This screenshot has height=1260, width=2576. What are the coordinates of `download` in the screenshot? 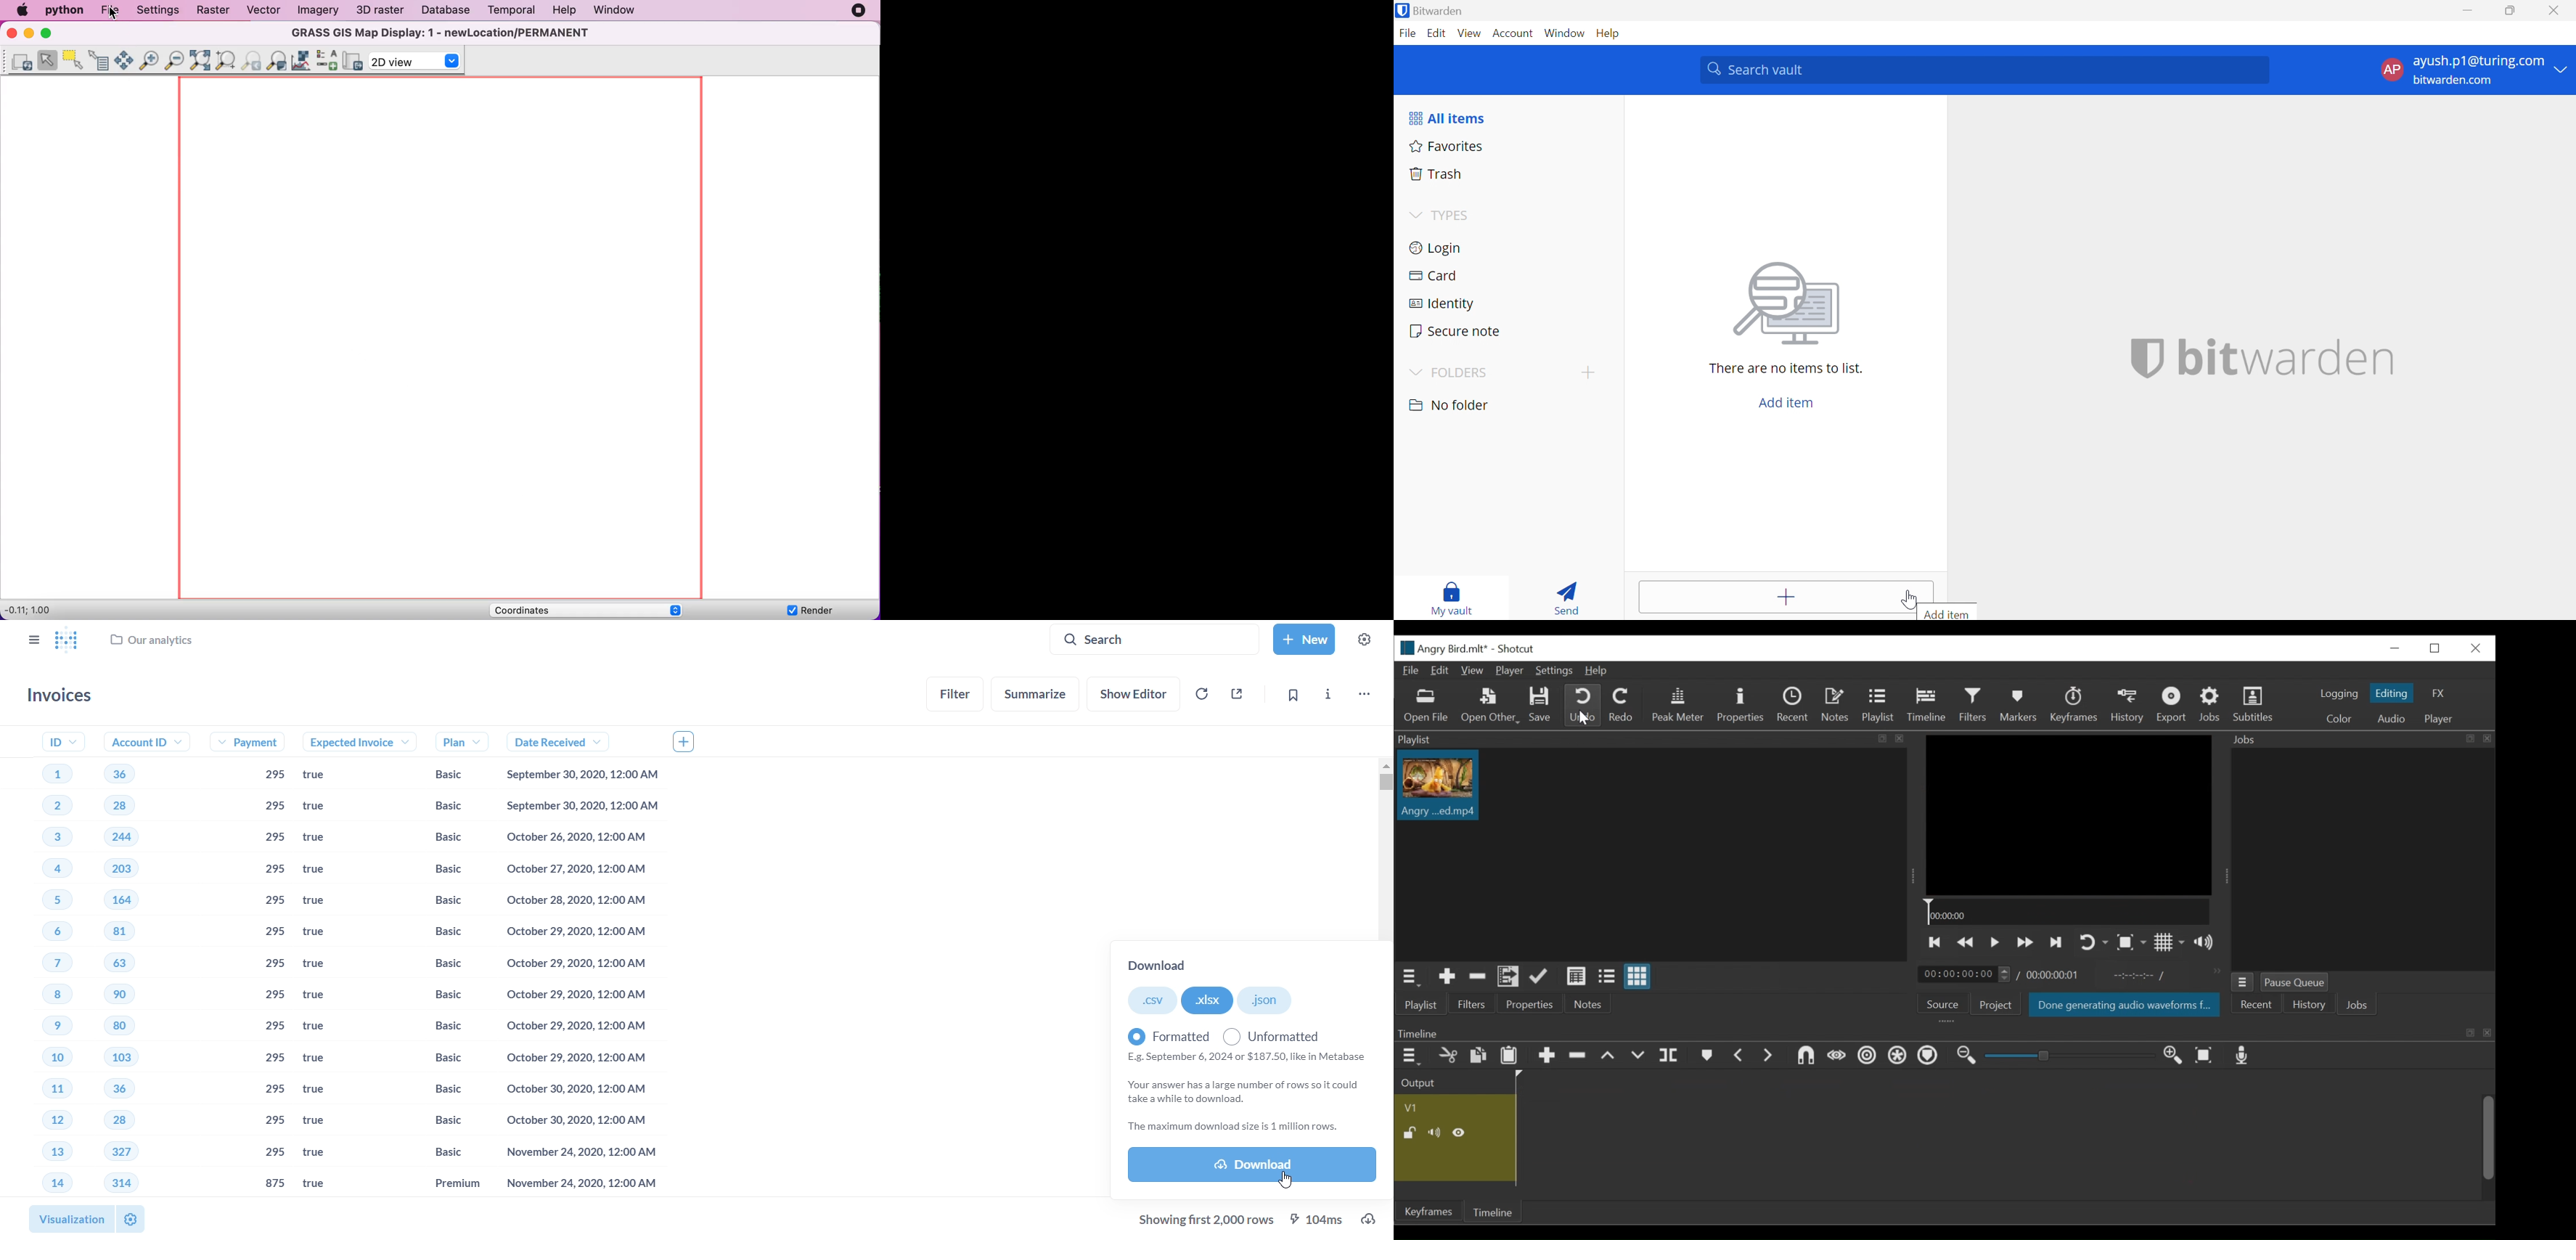 It's located at (1375, 1219).